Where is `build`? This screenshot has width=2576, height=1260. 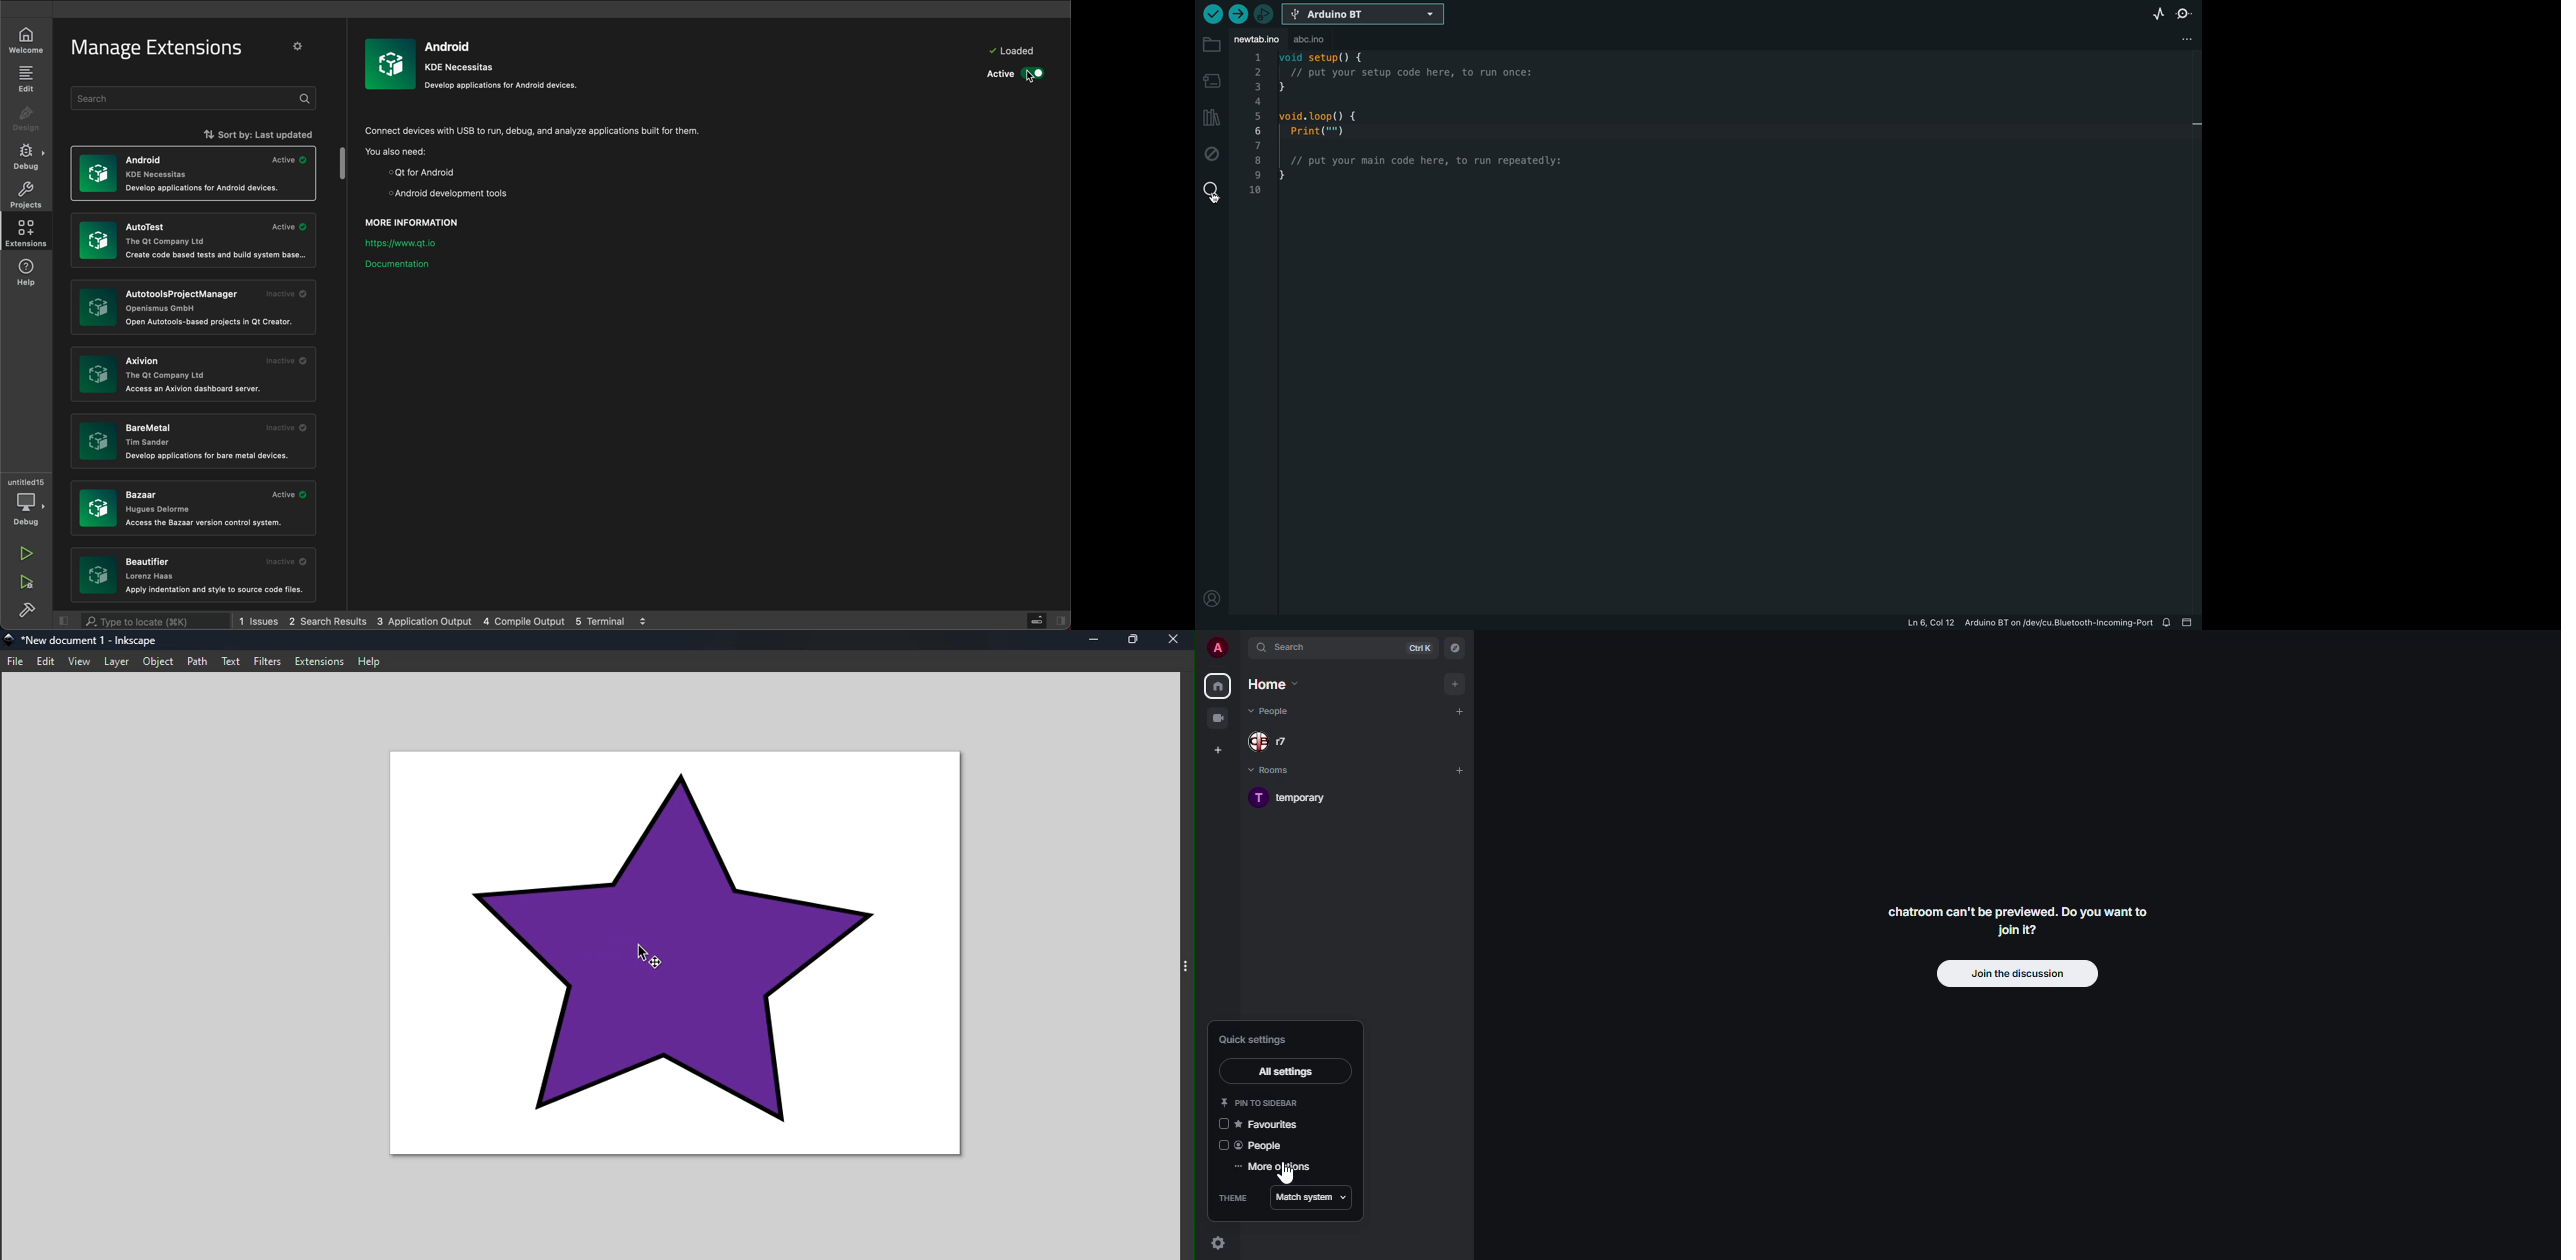
build is located at coordinates (26, 610).